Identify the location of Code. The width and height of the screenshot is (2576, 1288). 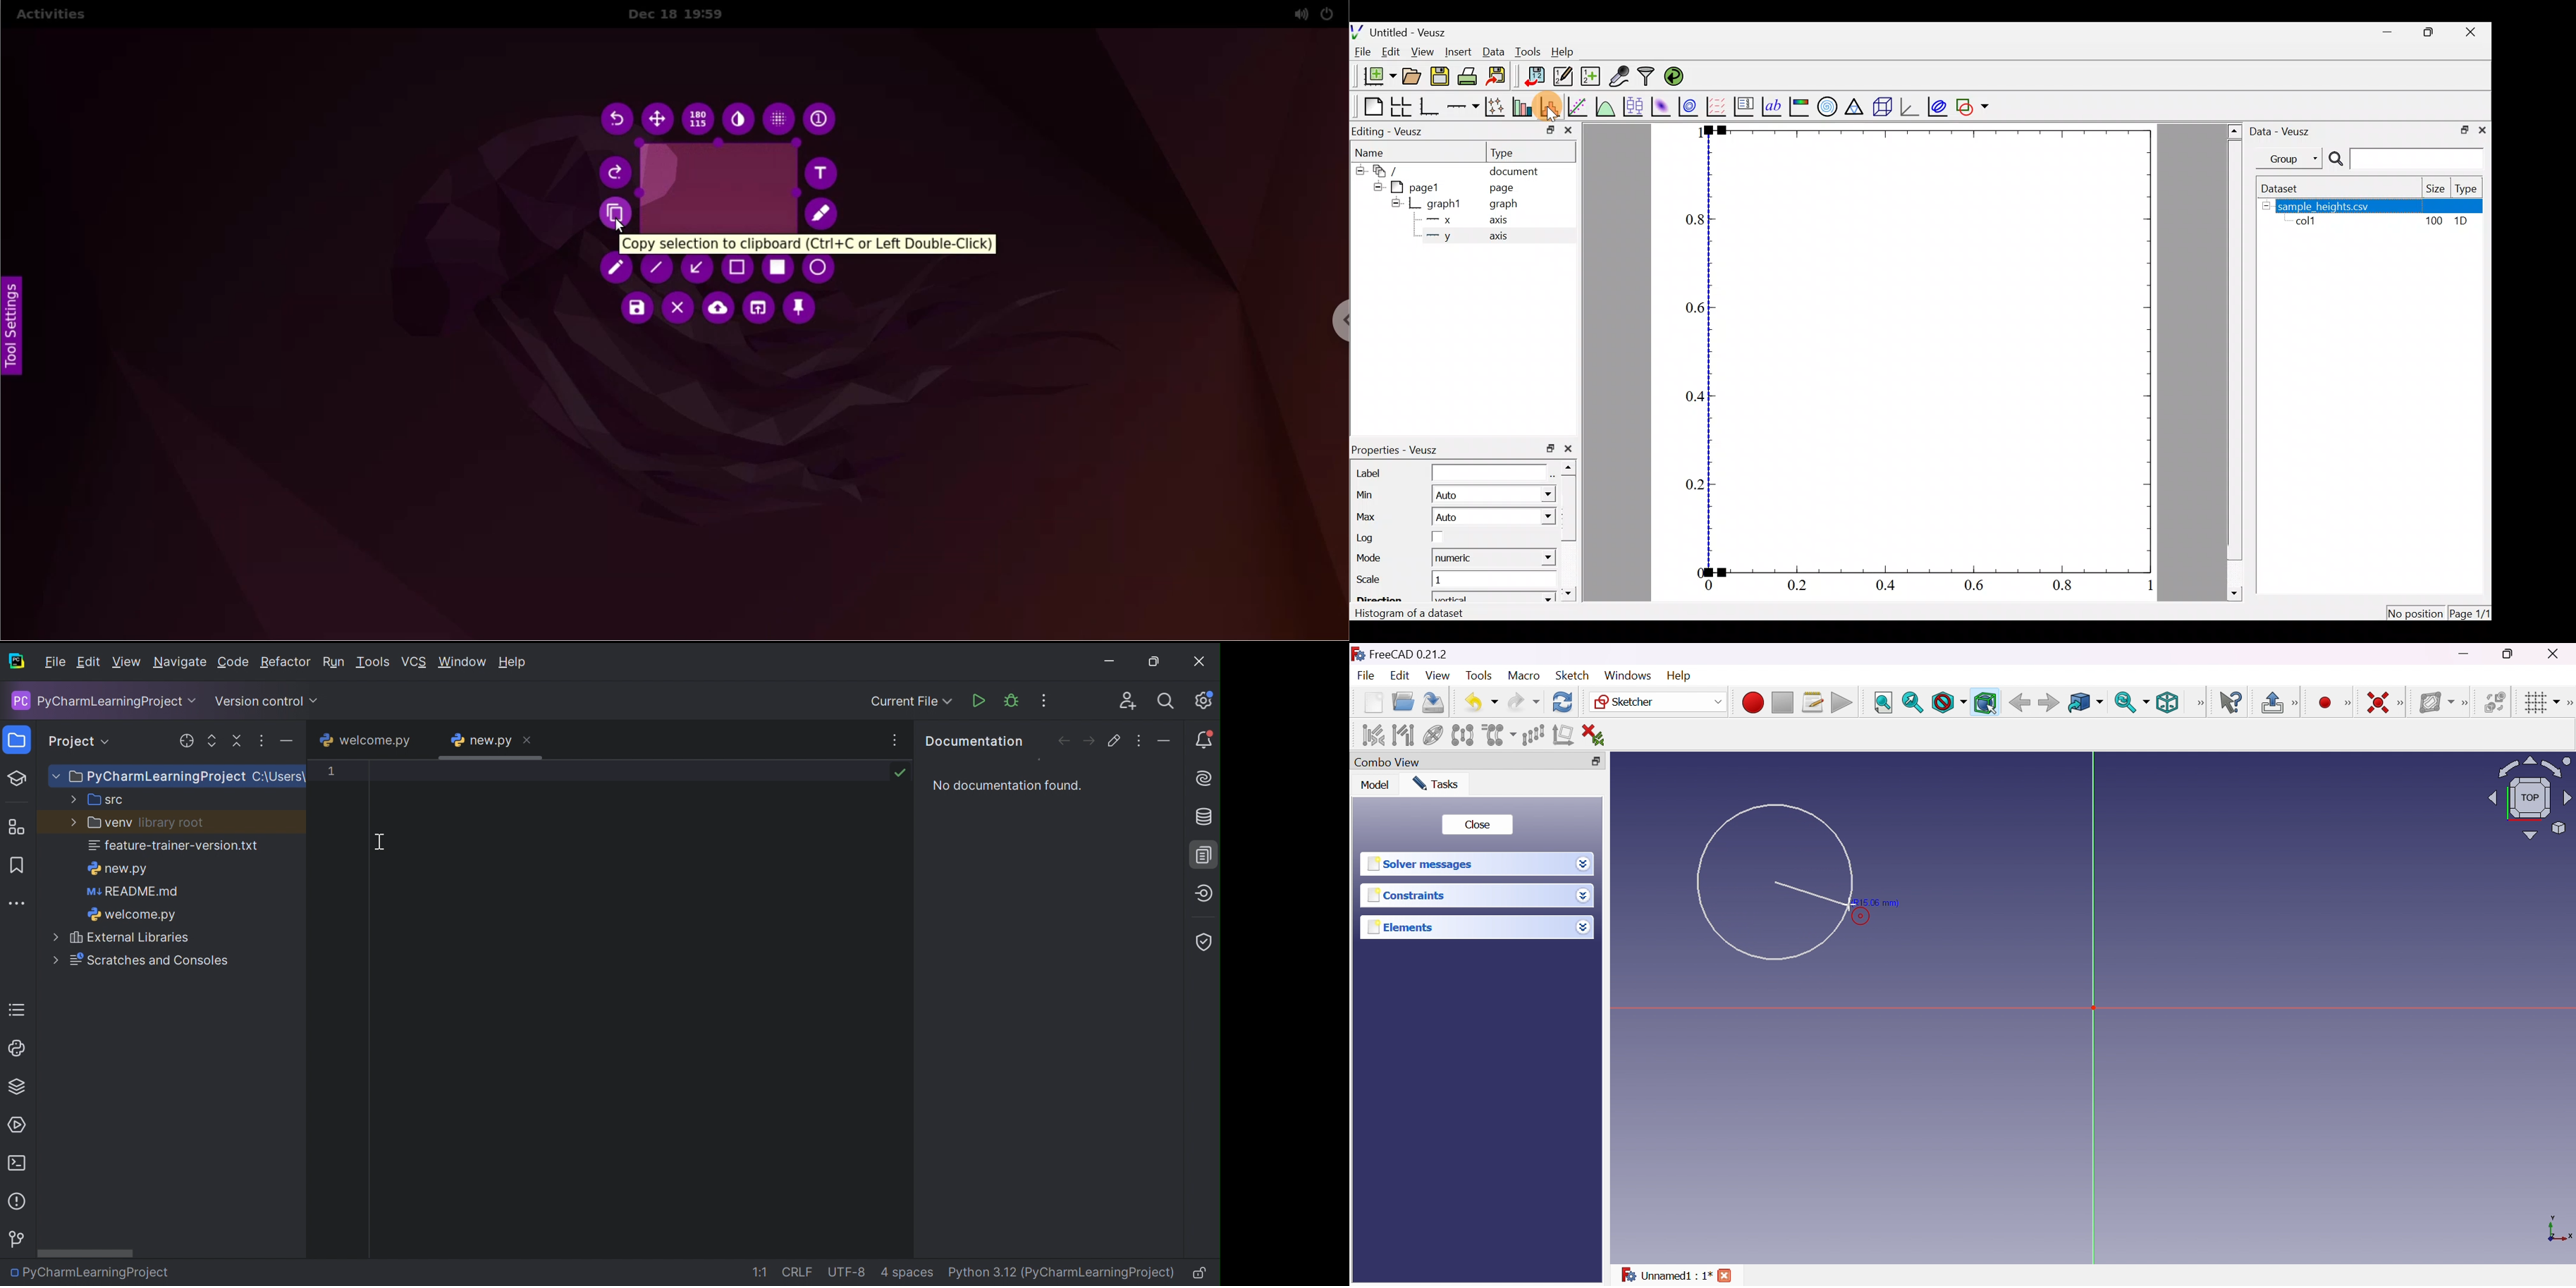
(233, 663).